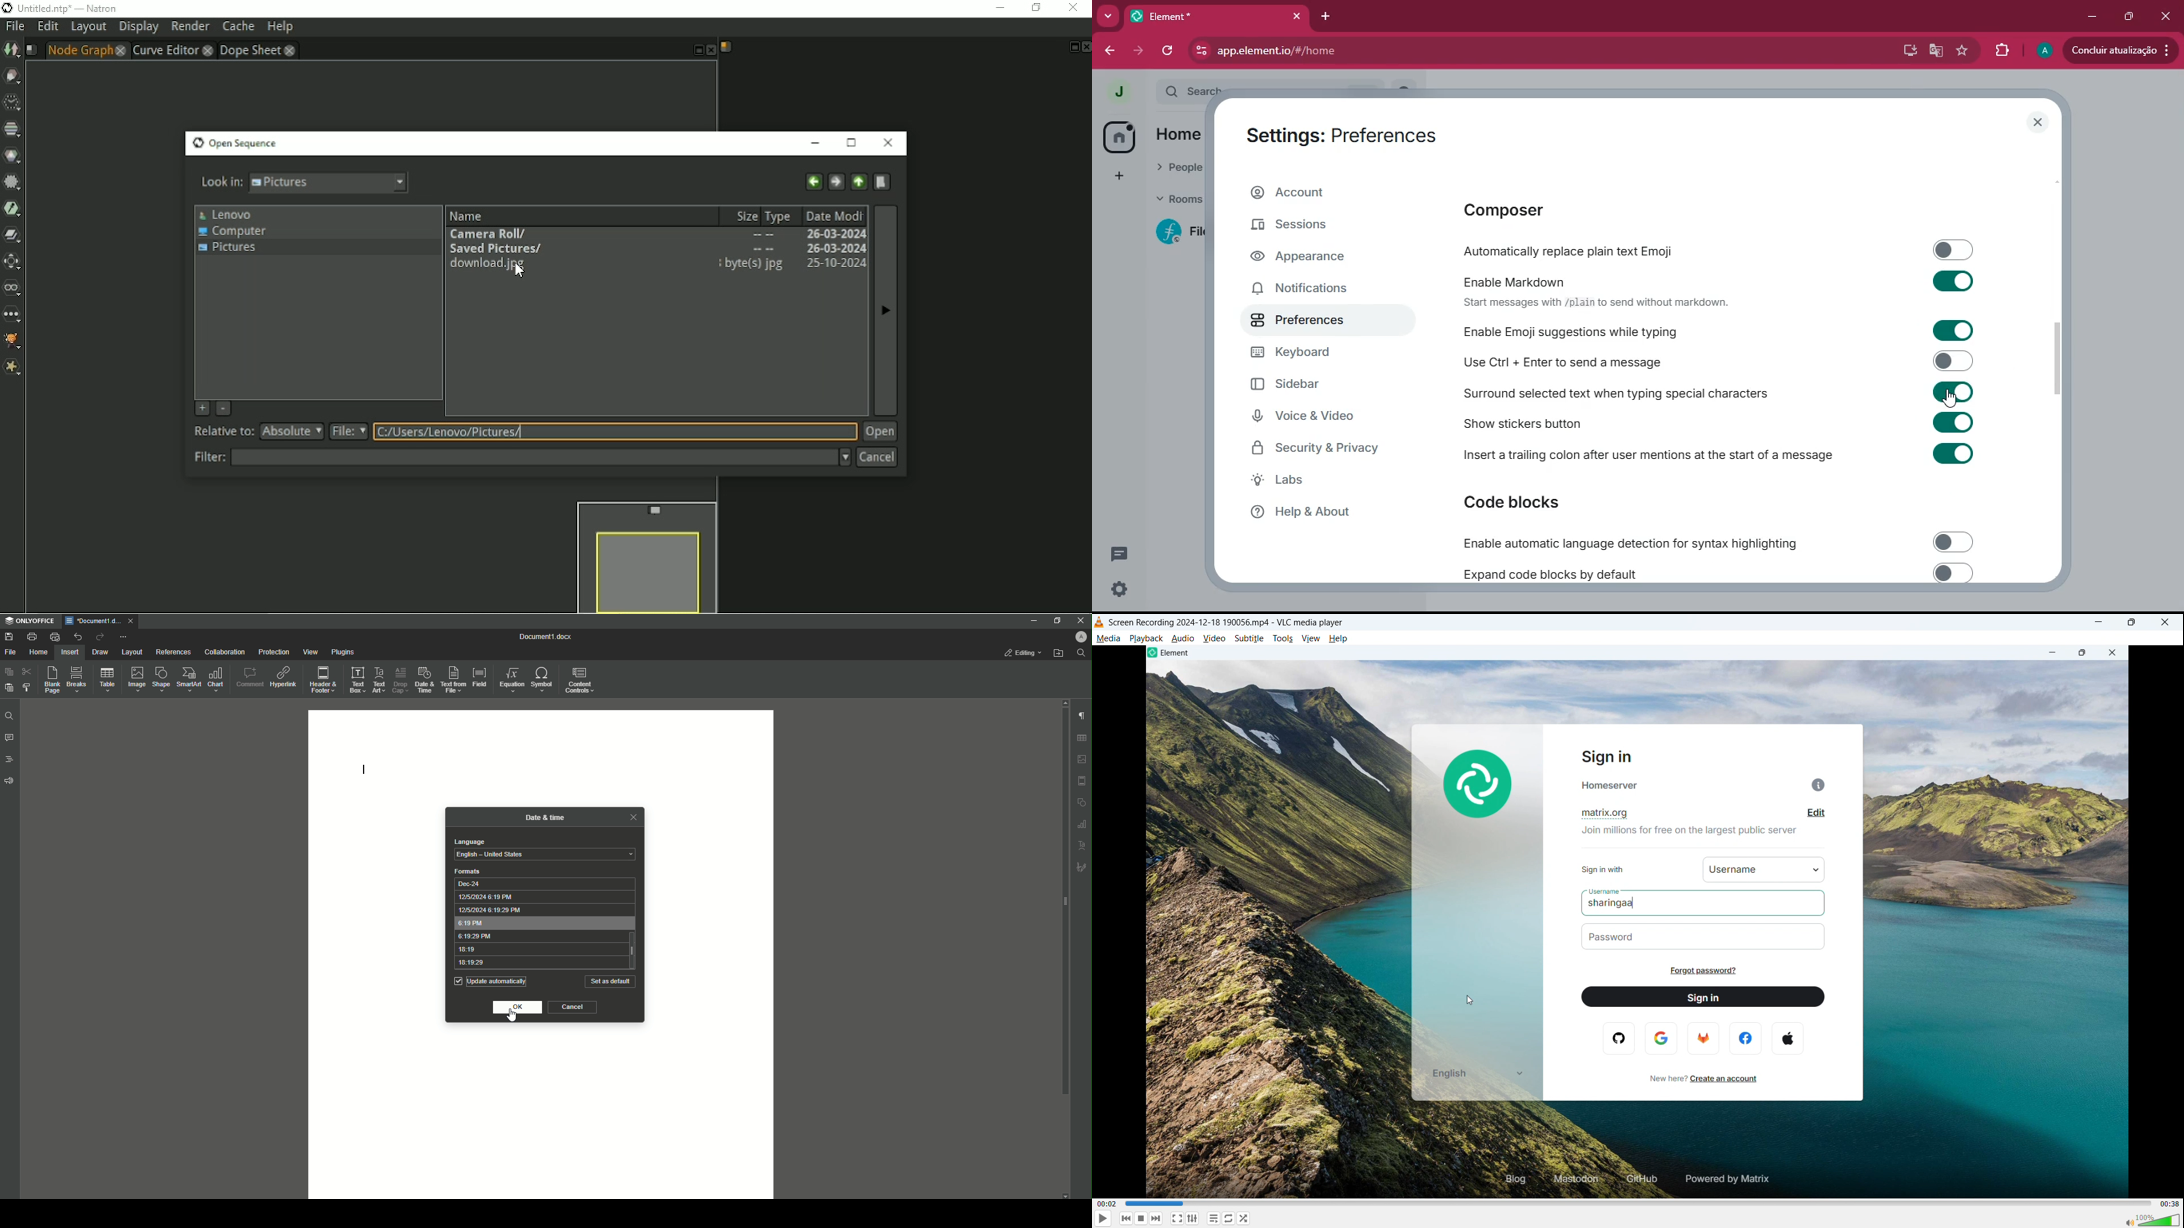 This screenshot has height=1232, width=2184. I want to click on shape settings, so click(1081, 802).